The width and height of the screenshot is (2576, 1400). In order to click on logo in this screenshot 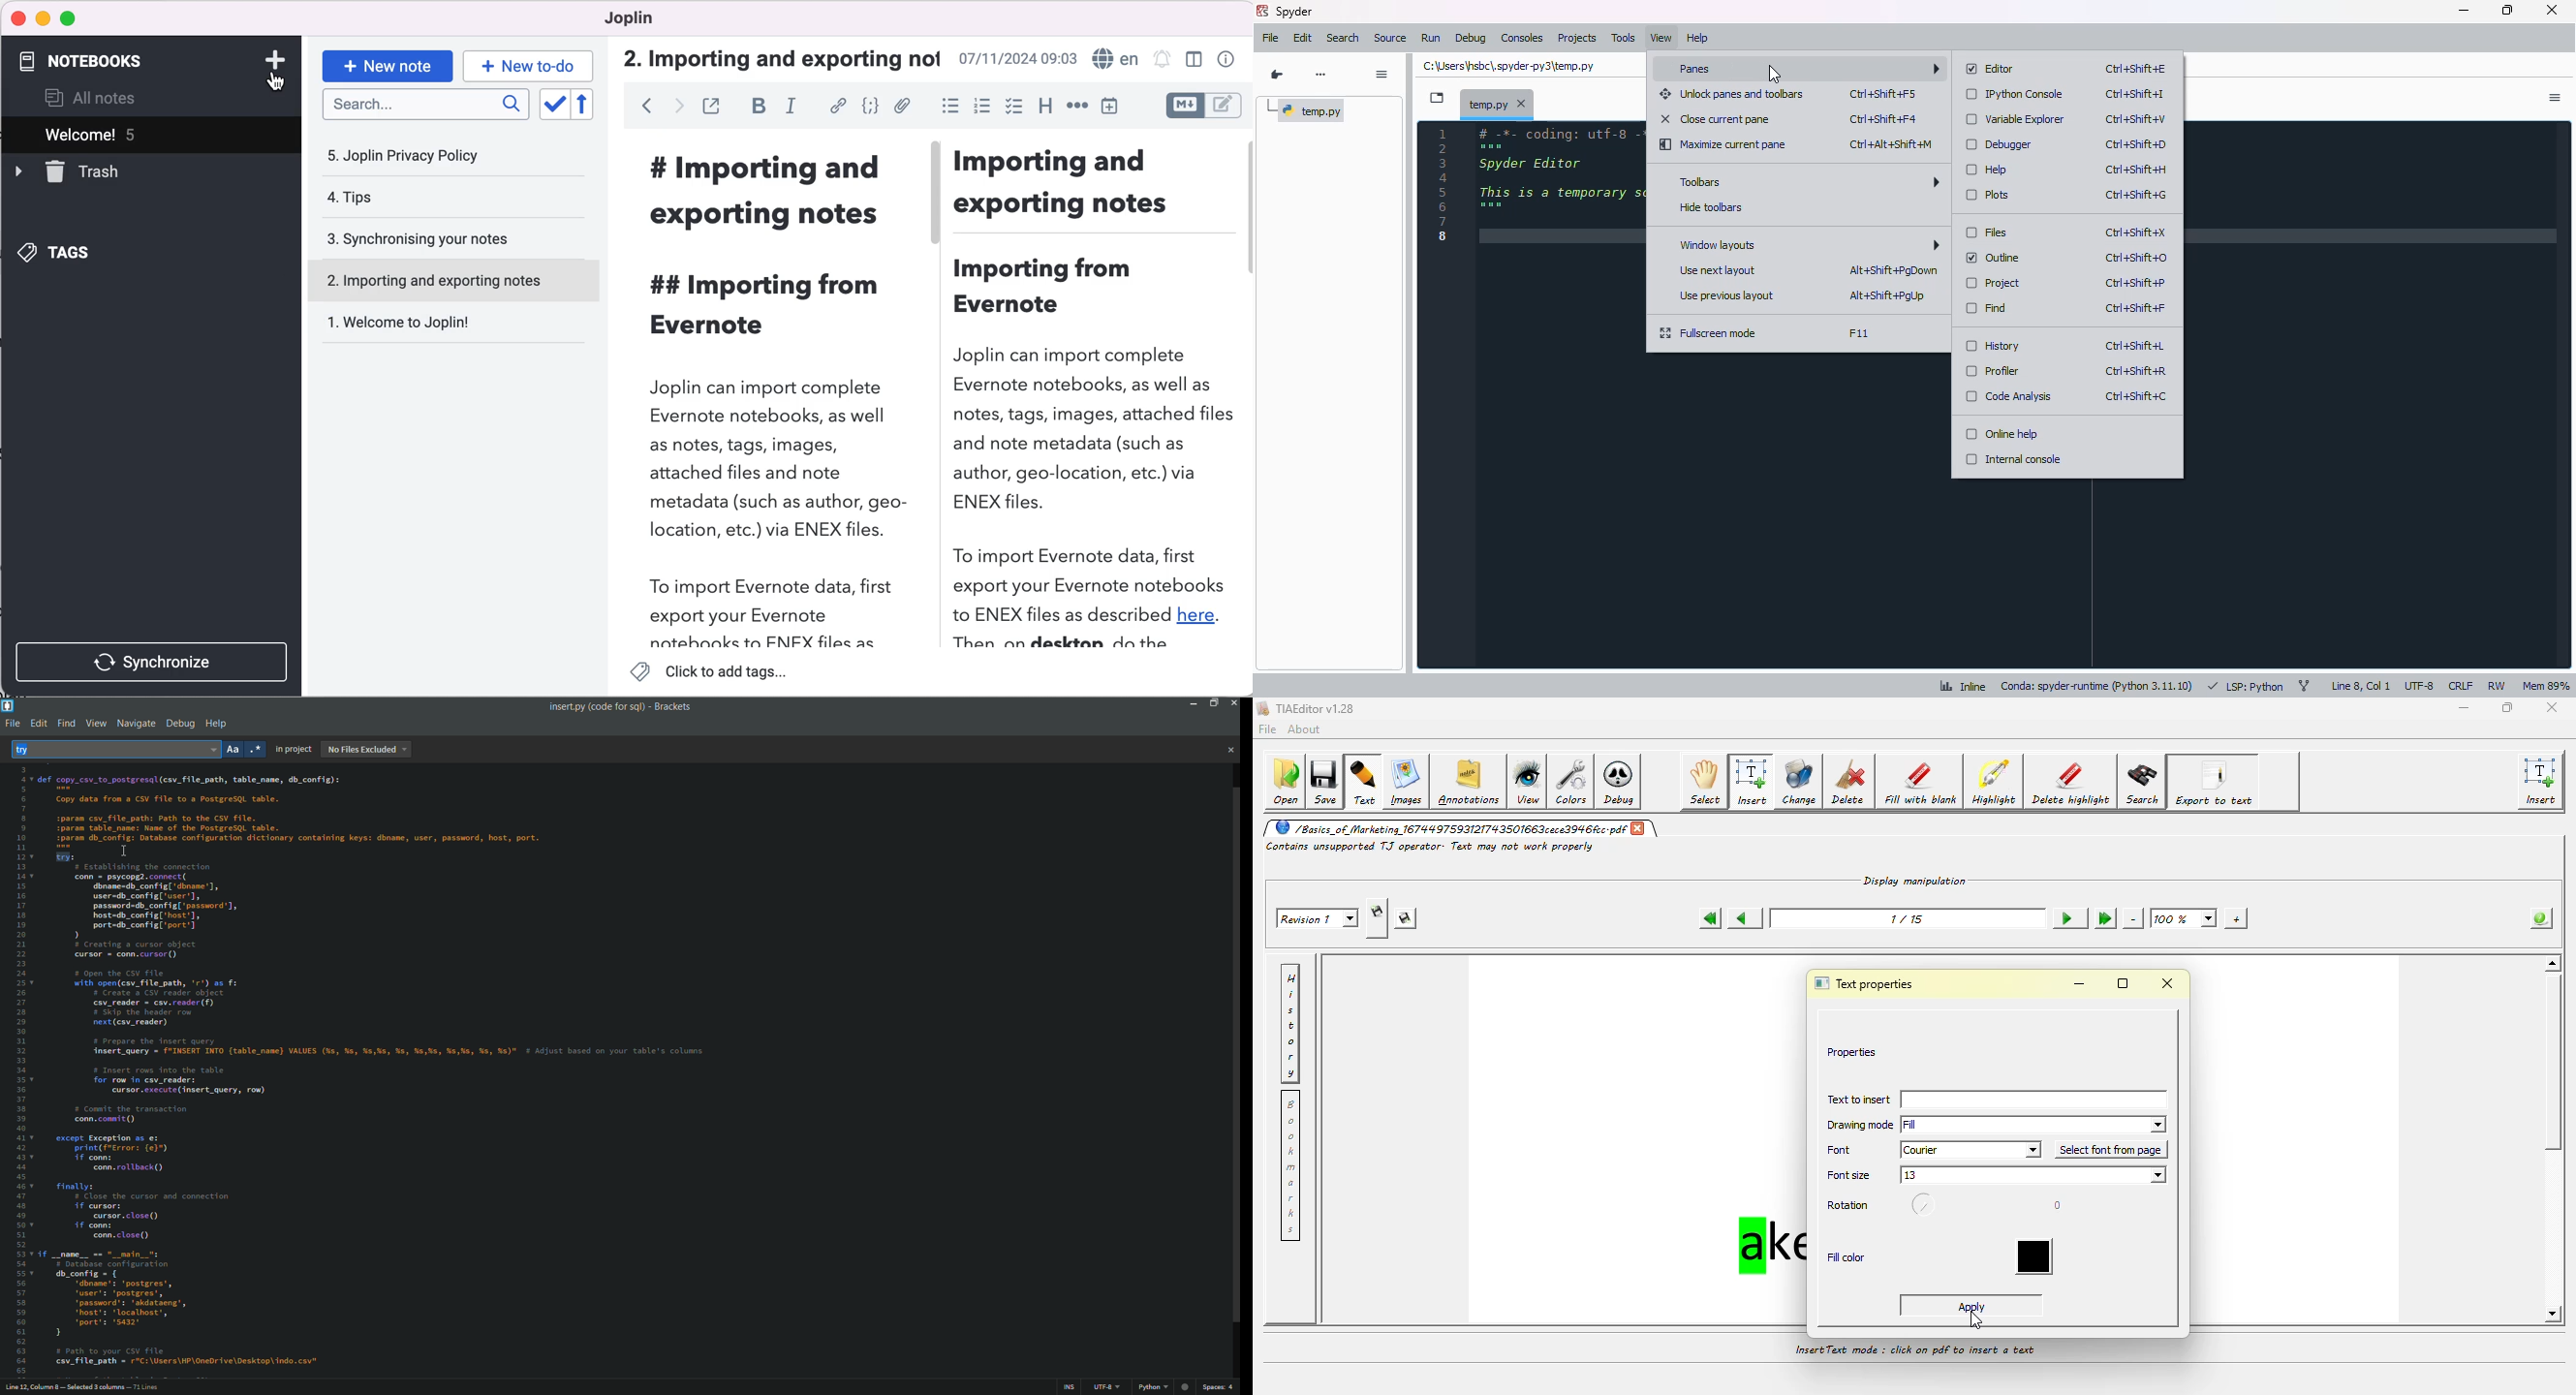, I will do `click(1263, 11)`.